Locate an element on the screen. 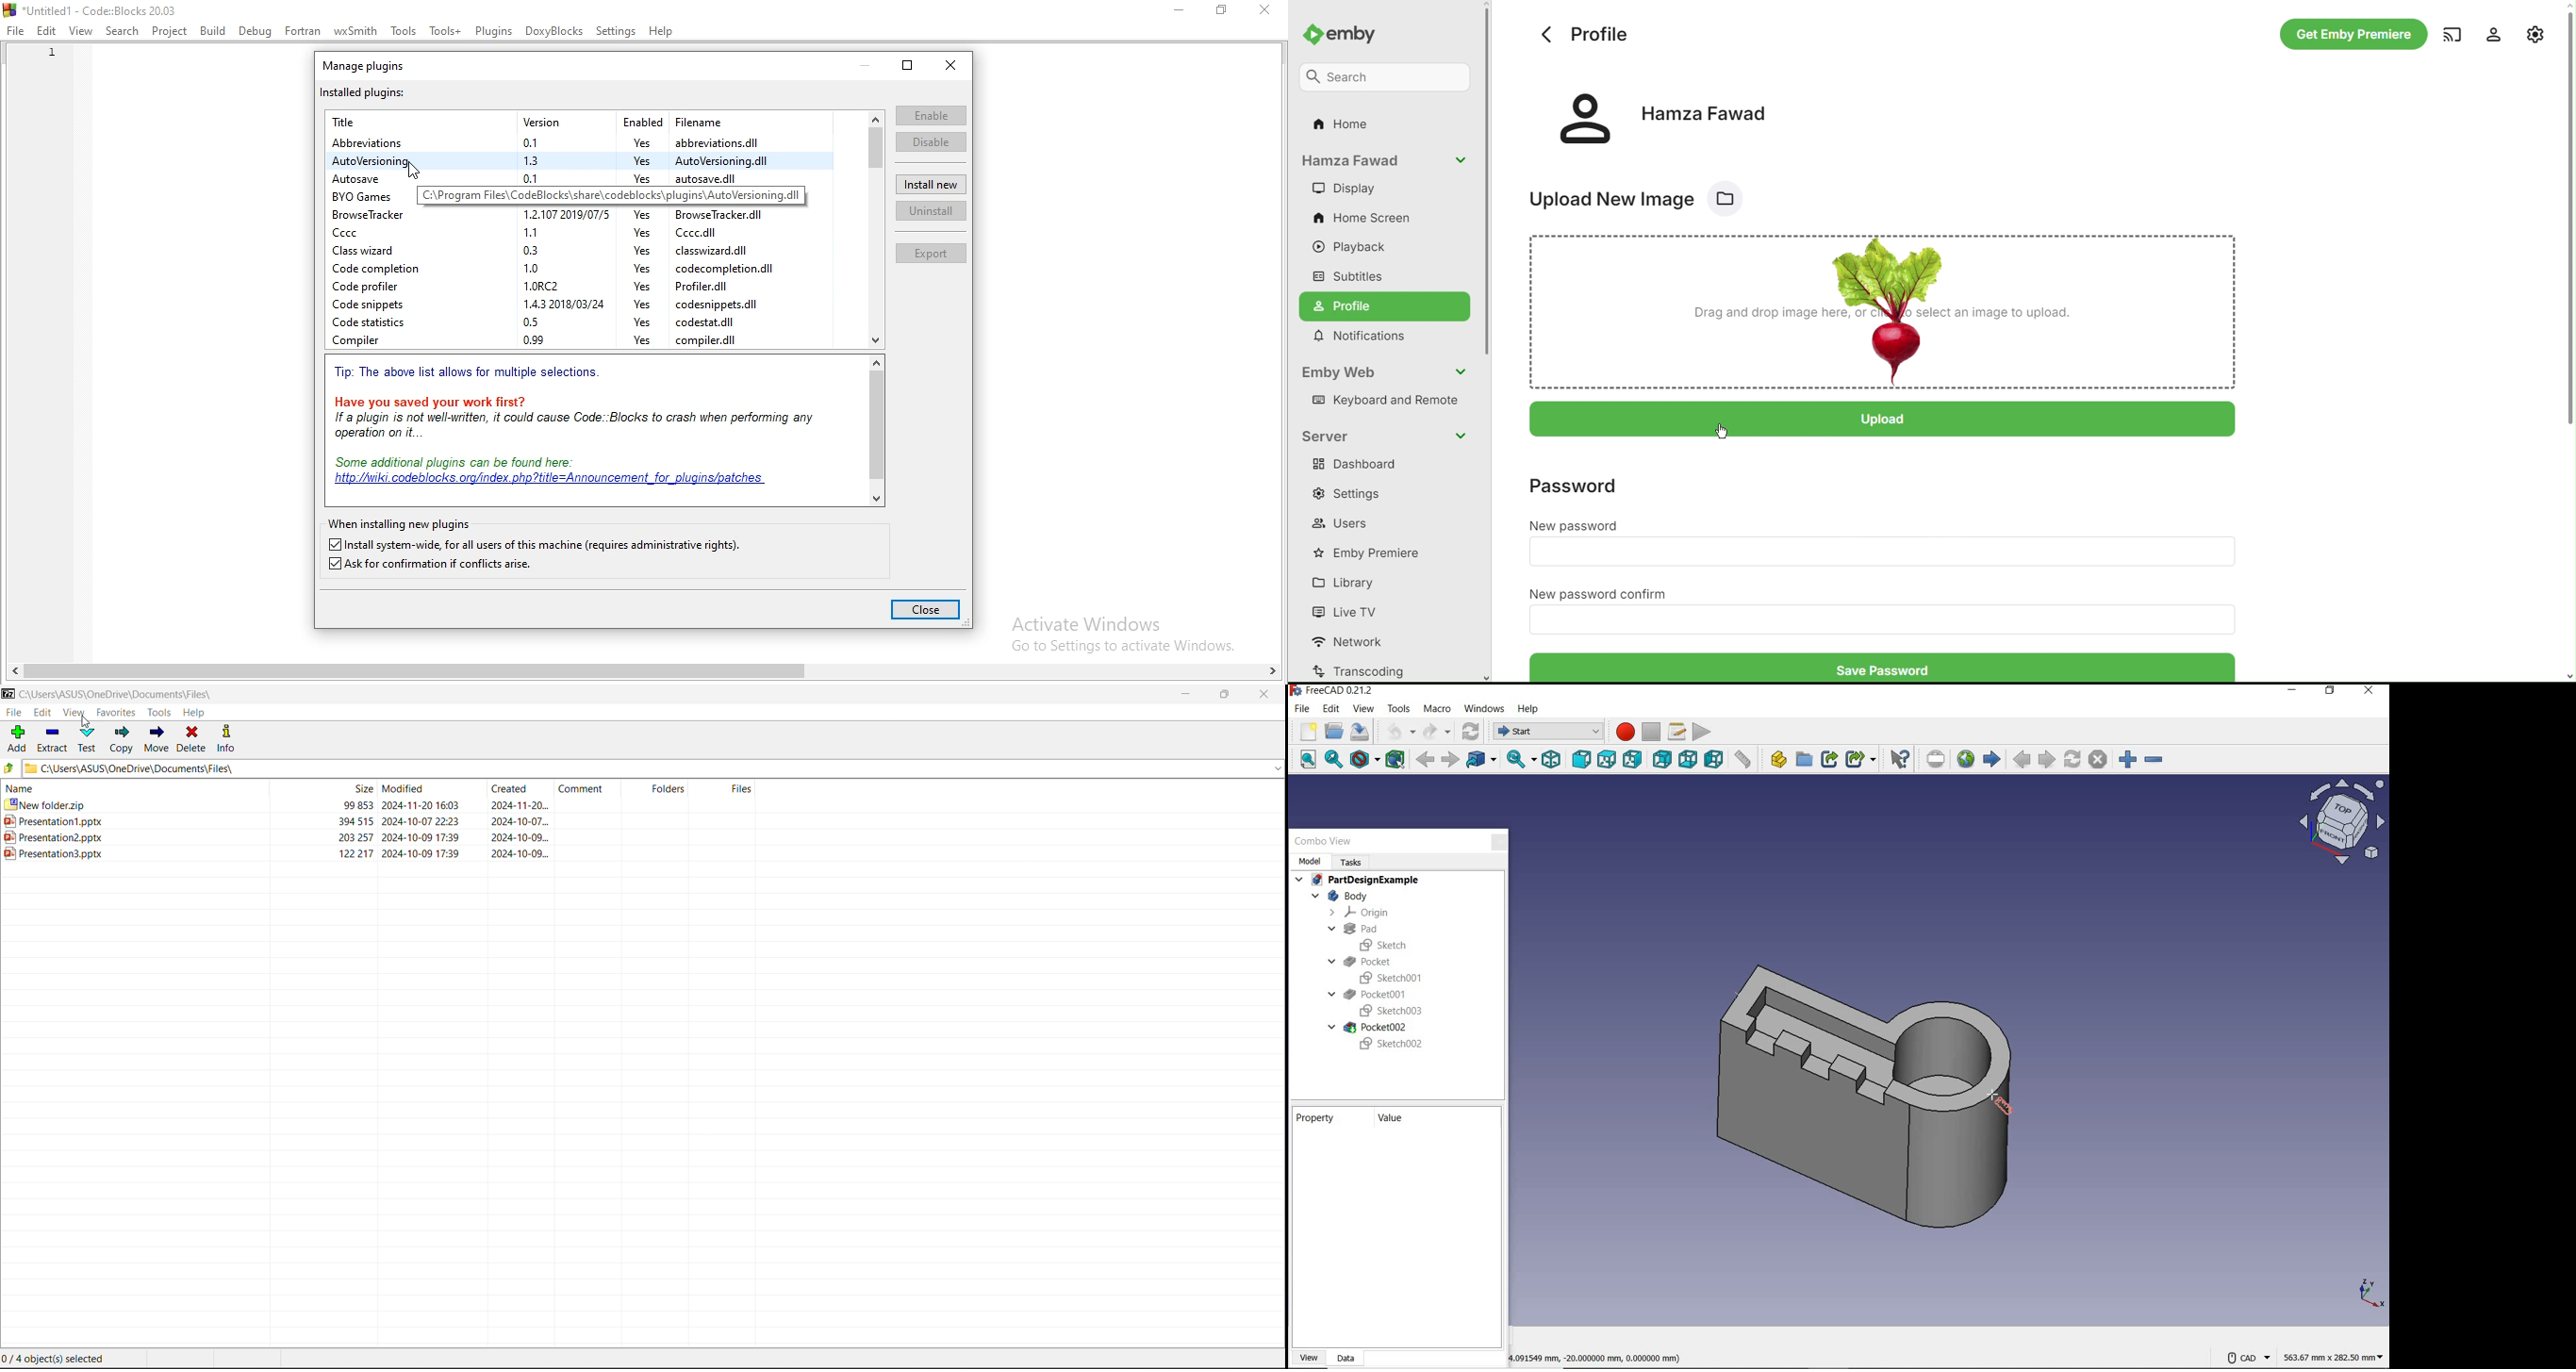  cursor is located at coordinates (415, 171).